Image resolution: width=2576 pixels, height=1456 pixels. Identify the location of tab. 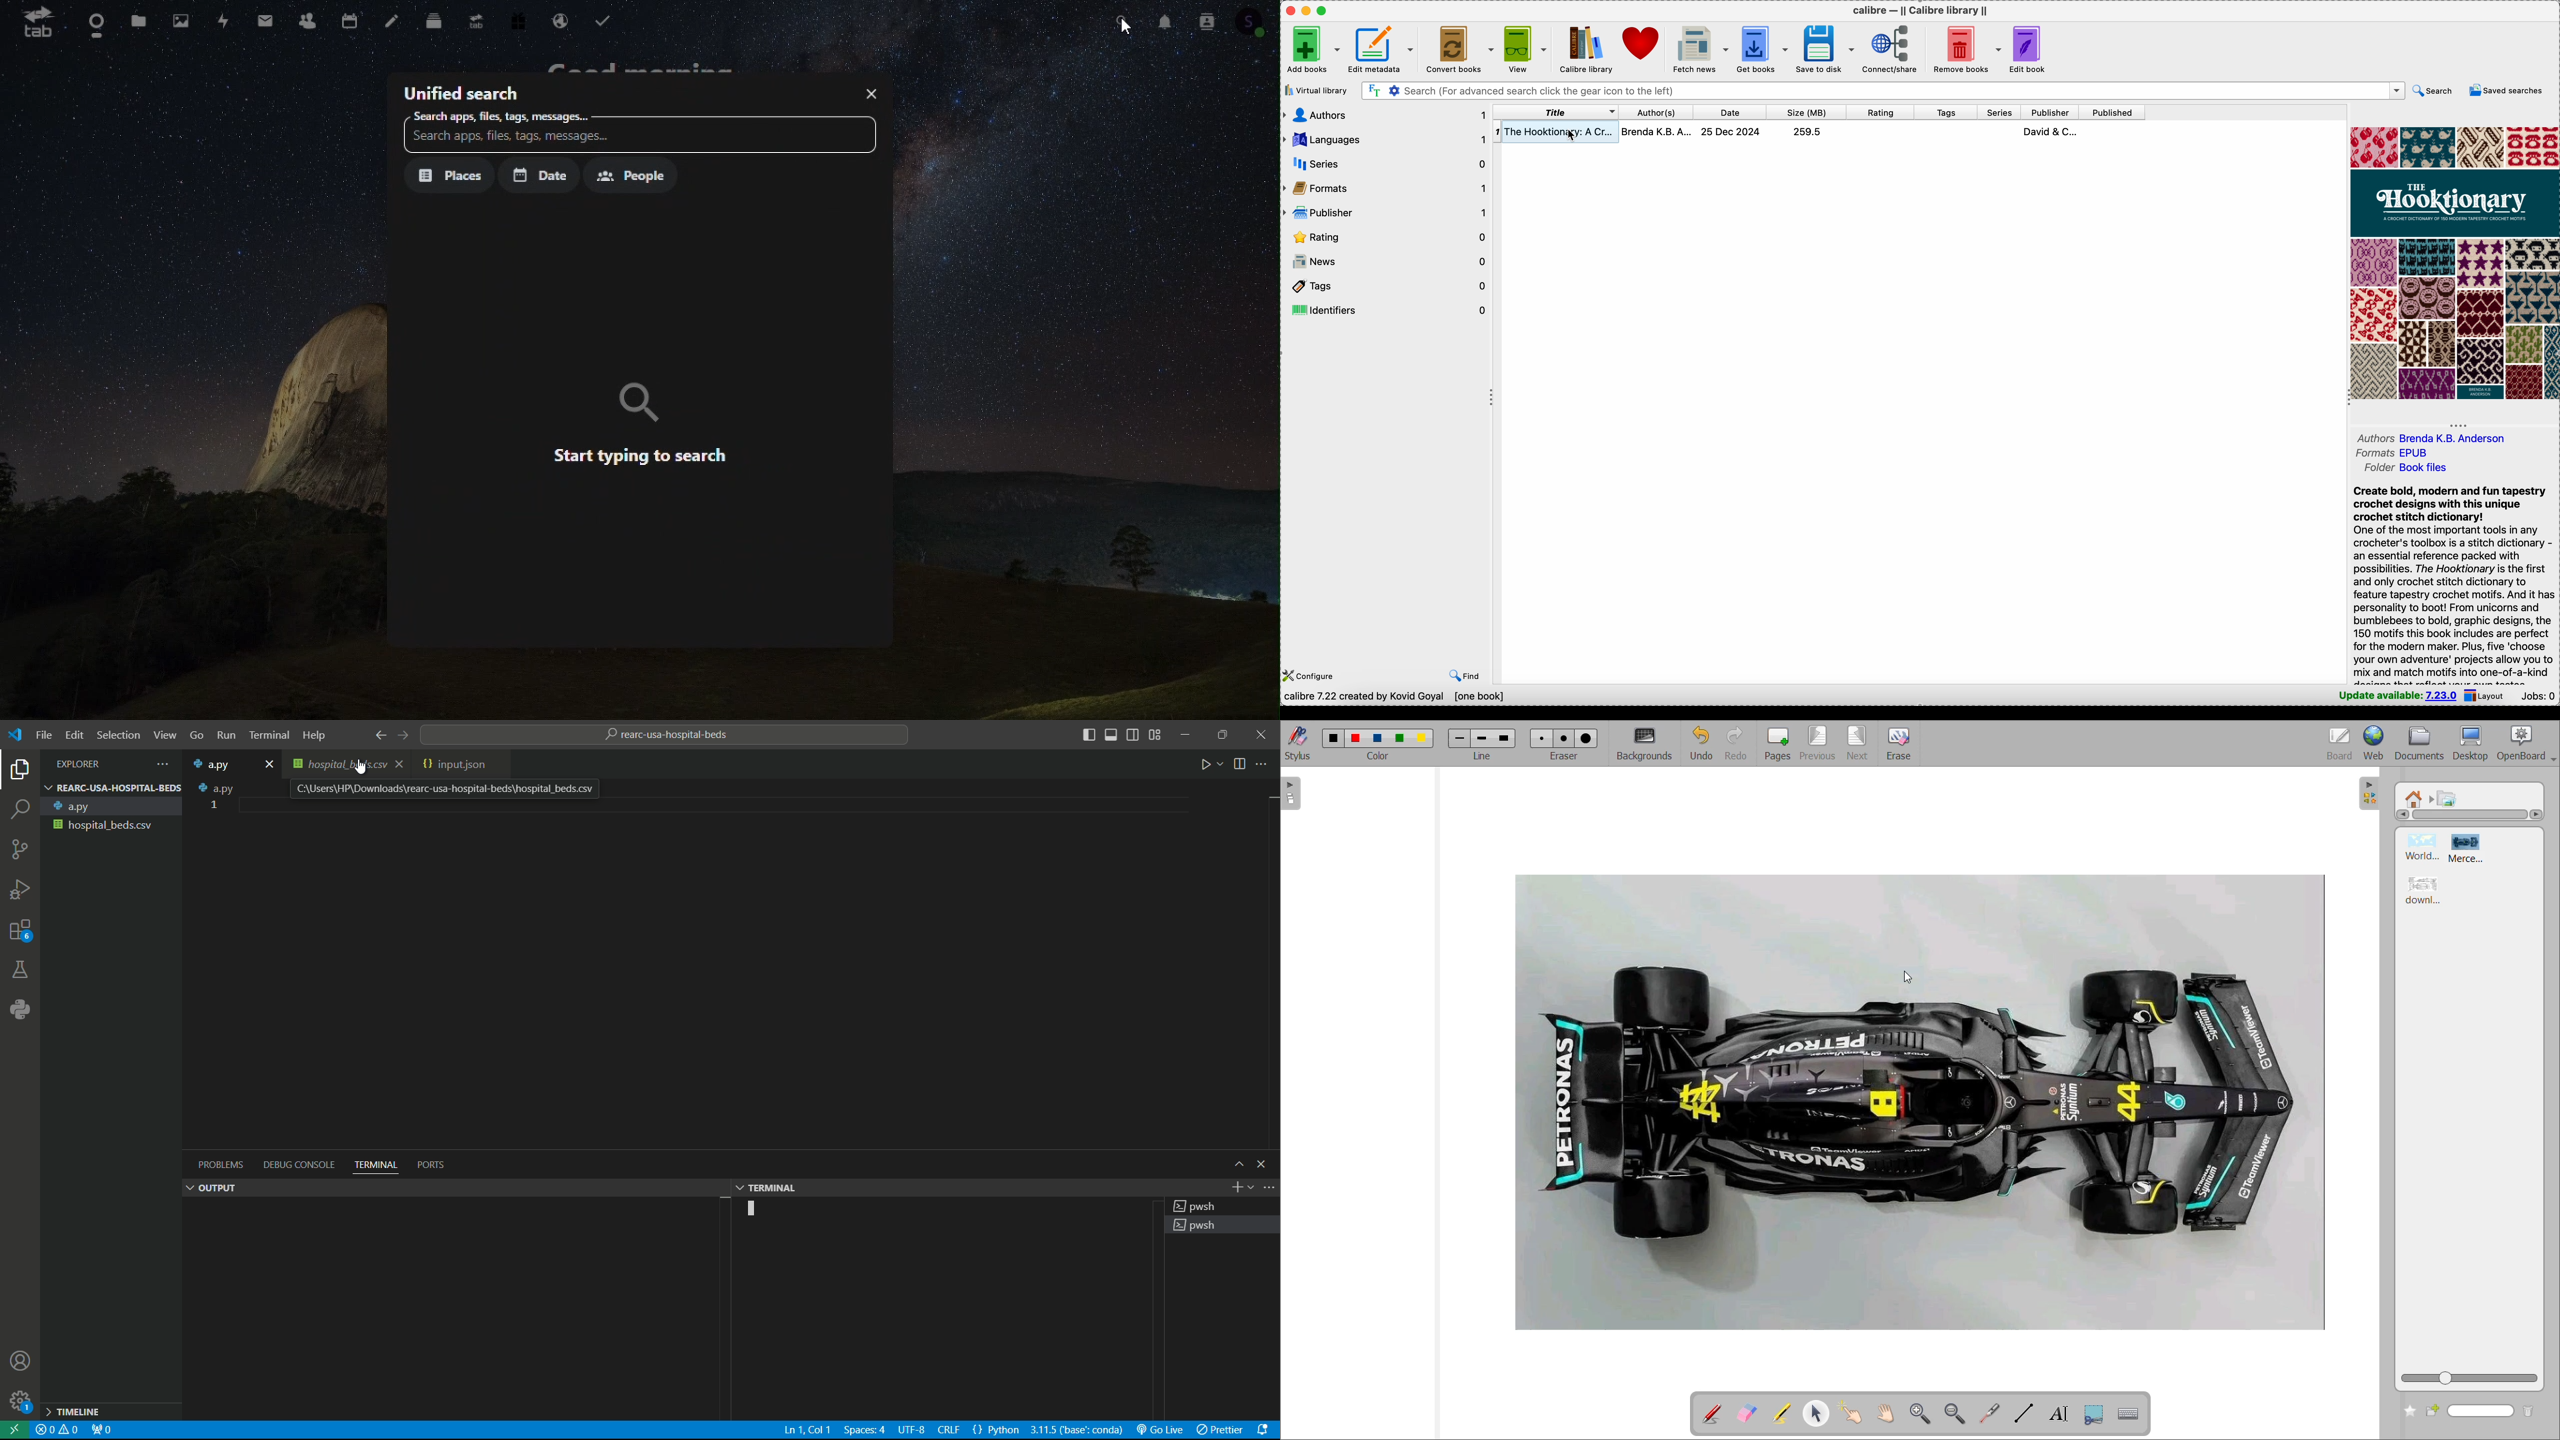
(34, 22).